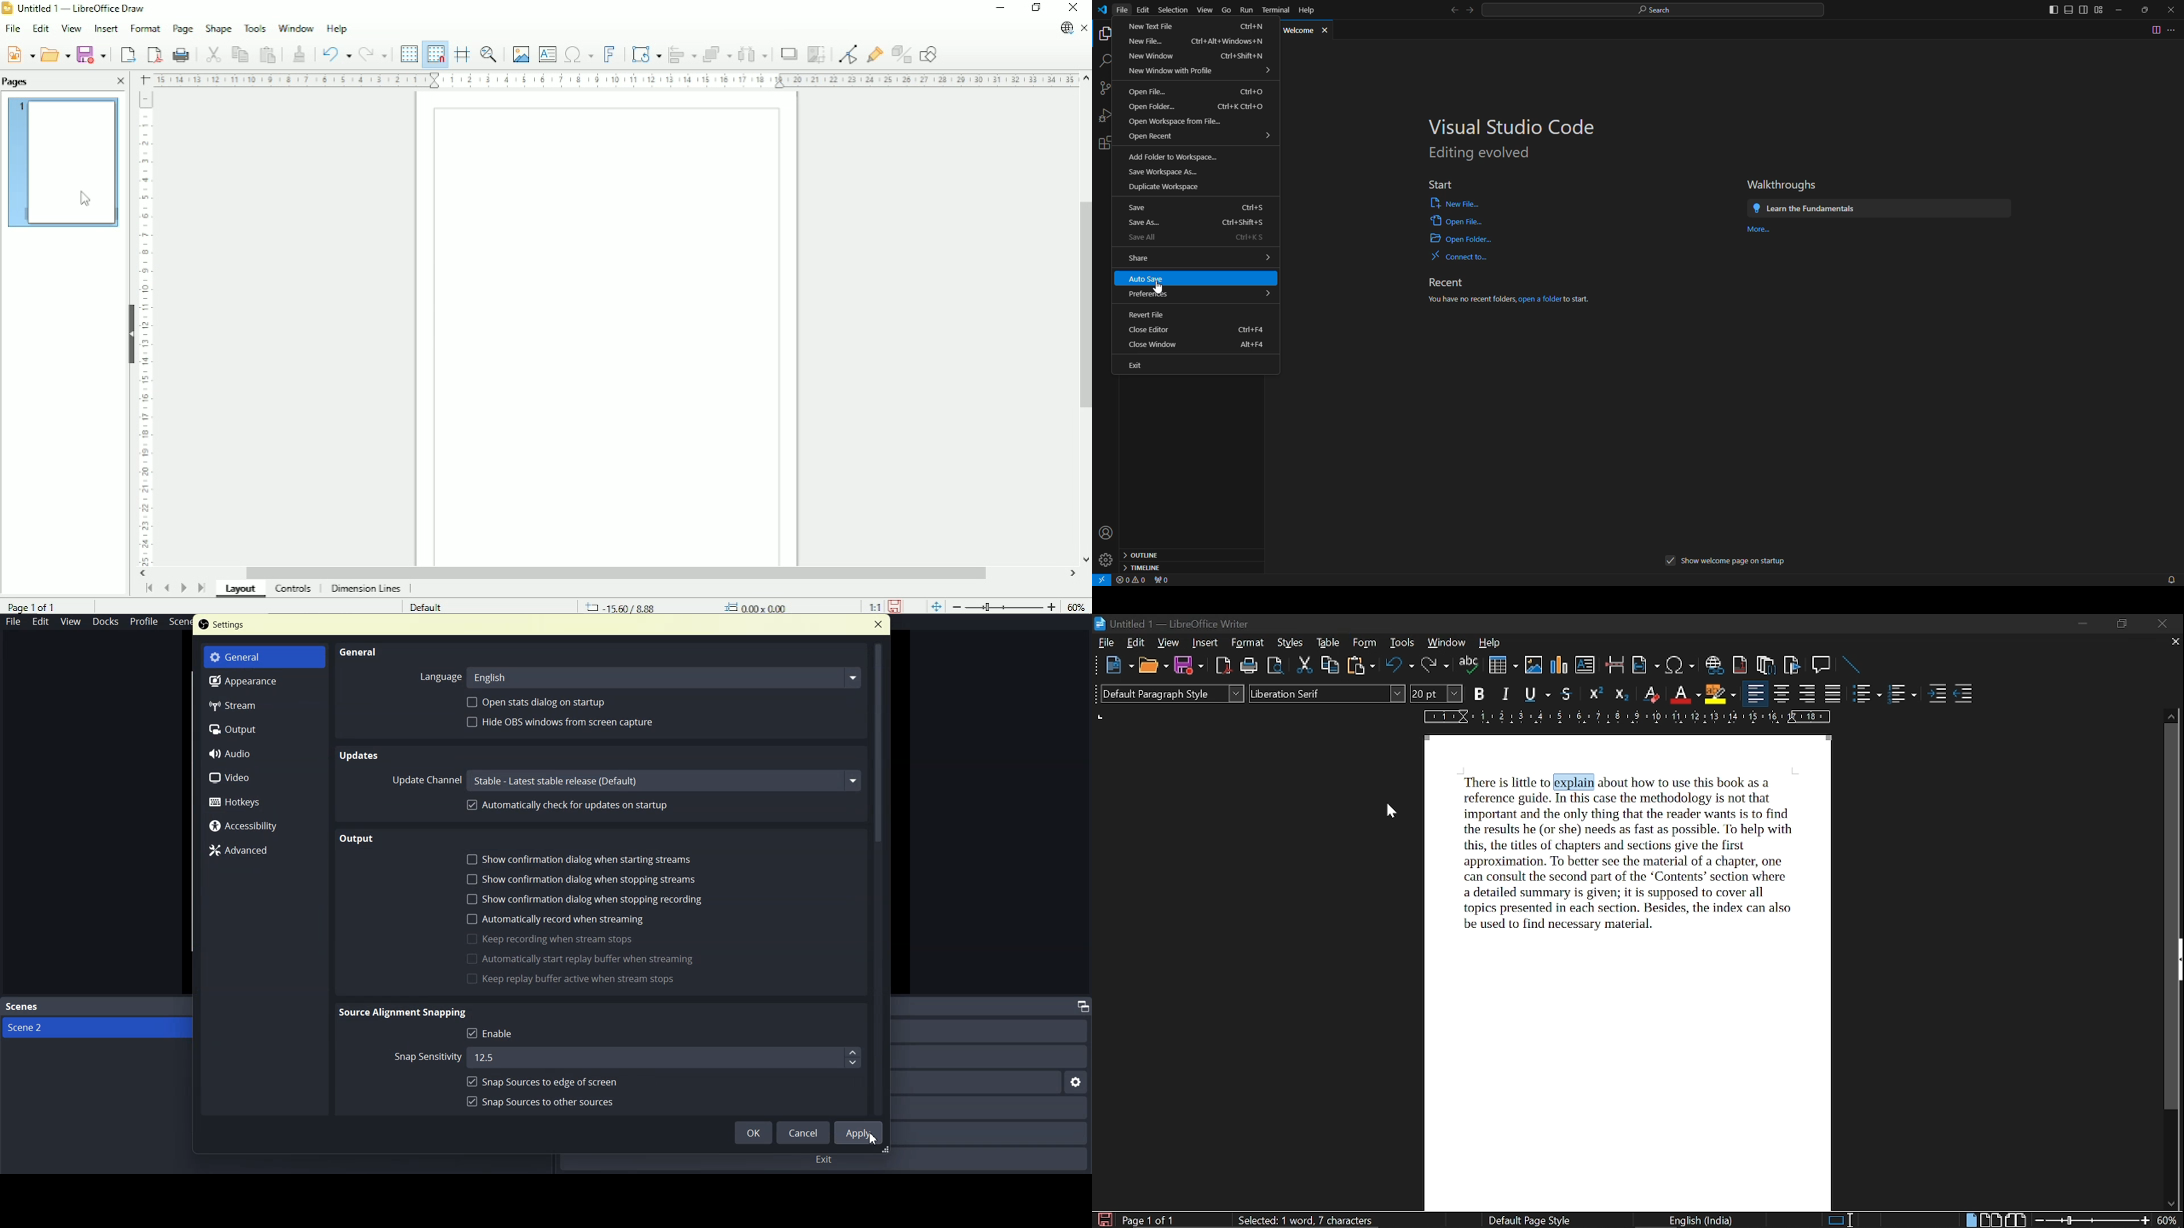 This screenshot has height=1232, width=2184. I want to click on more actions, so click(2174, 30).